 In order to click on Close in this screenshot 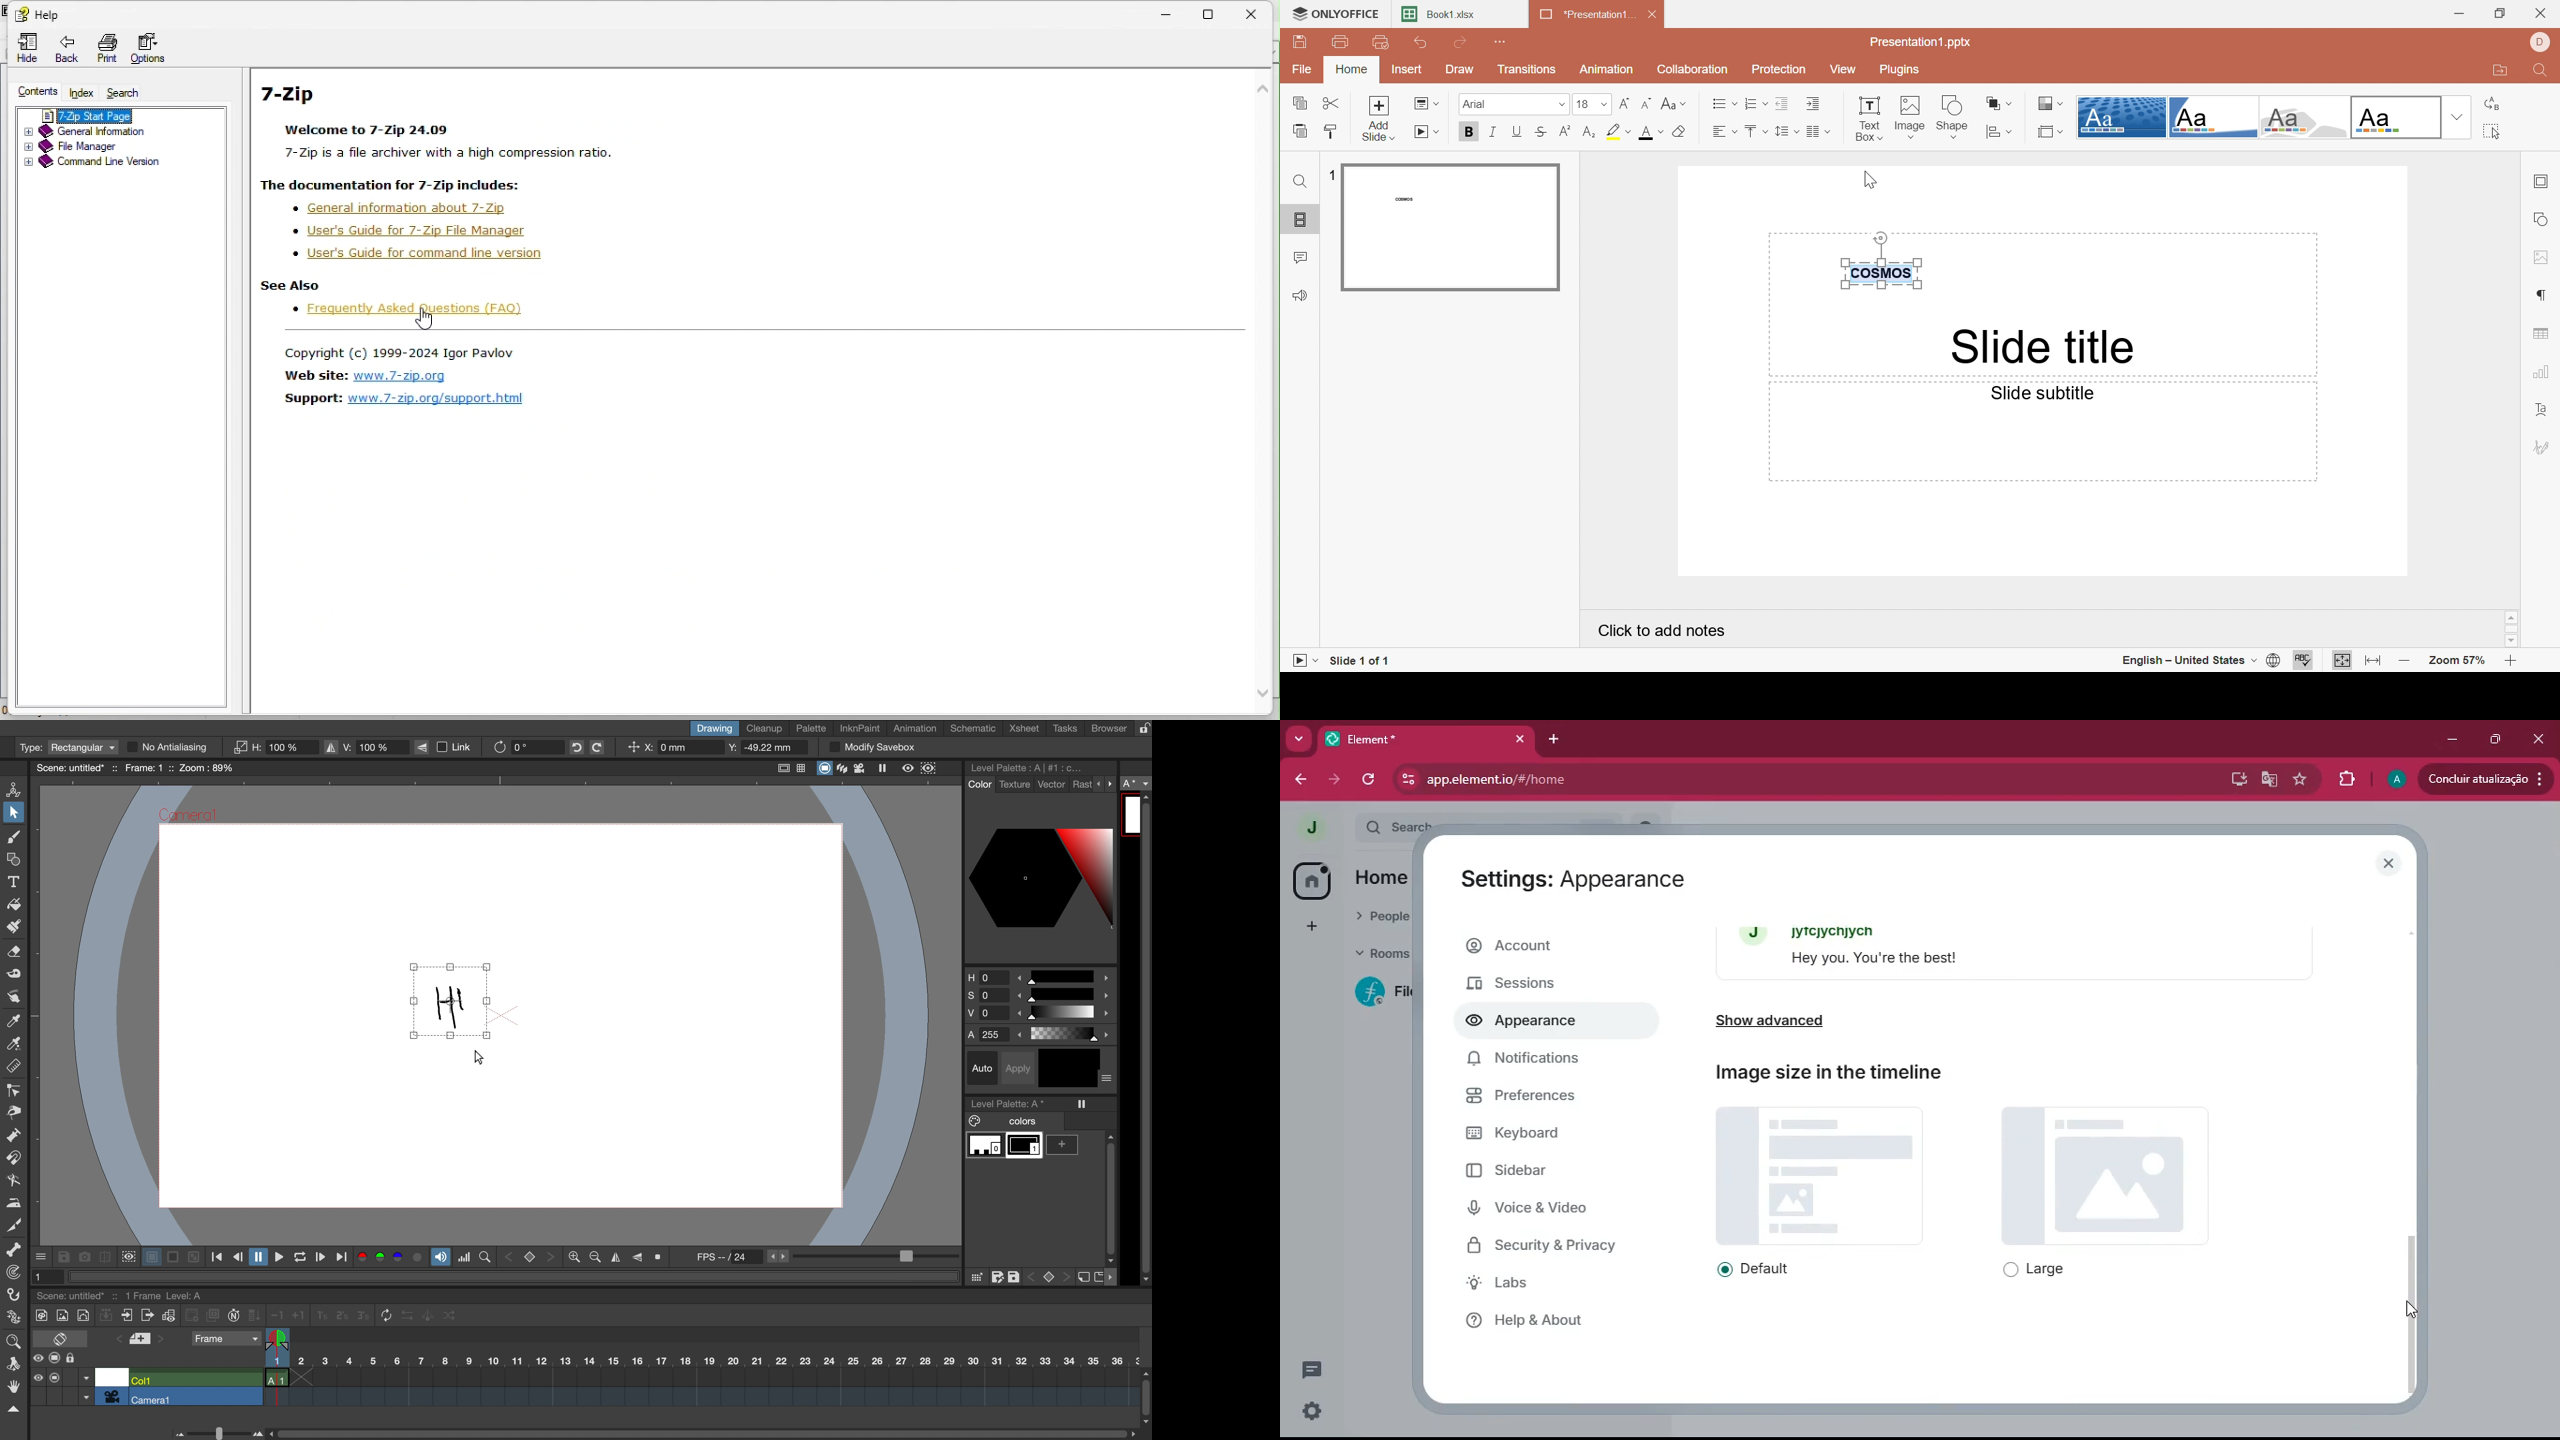, I will do `click(1651, 15)`.